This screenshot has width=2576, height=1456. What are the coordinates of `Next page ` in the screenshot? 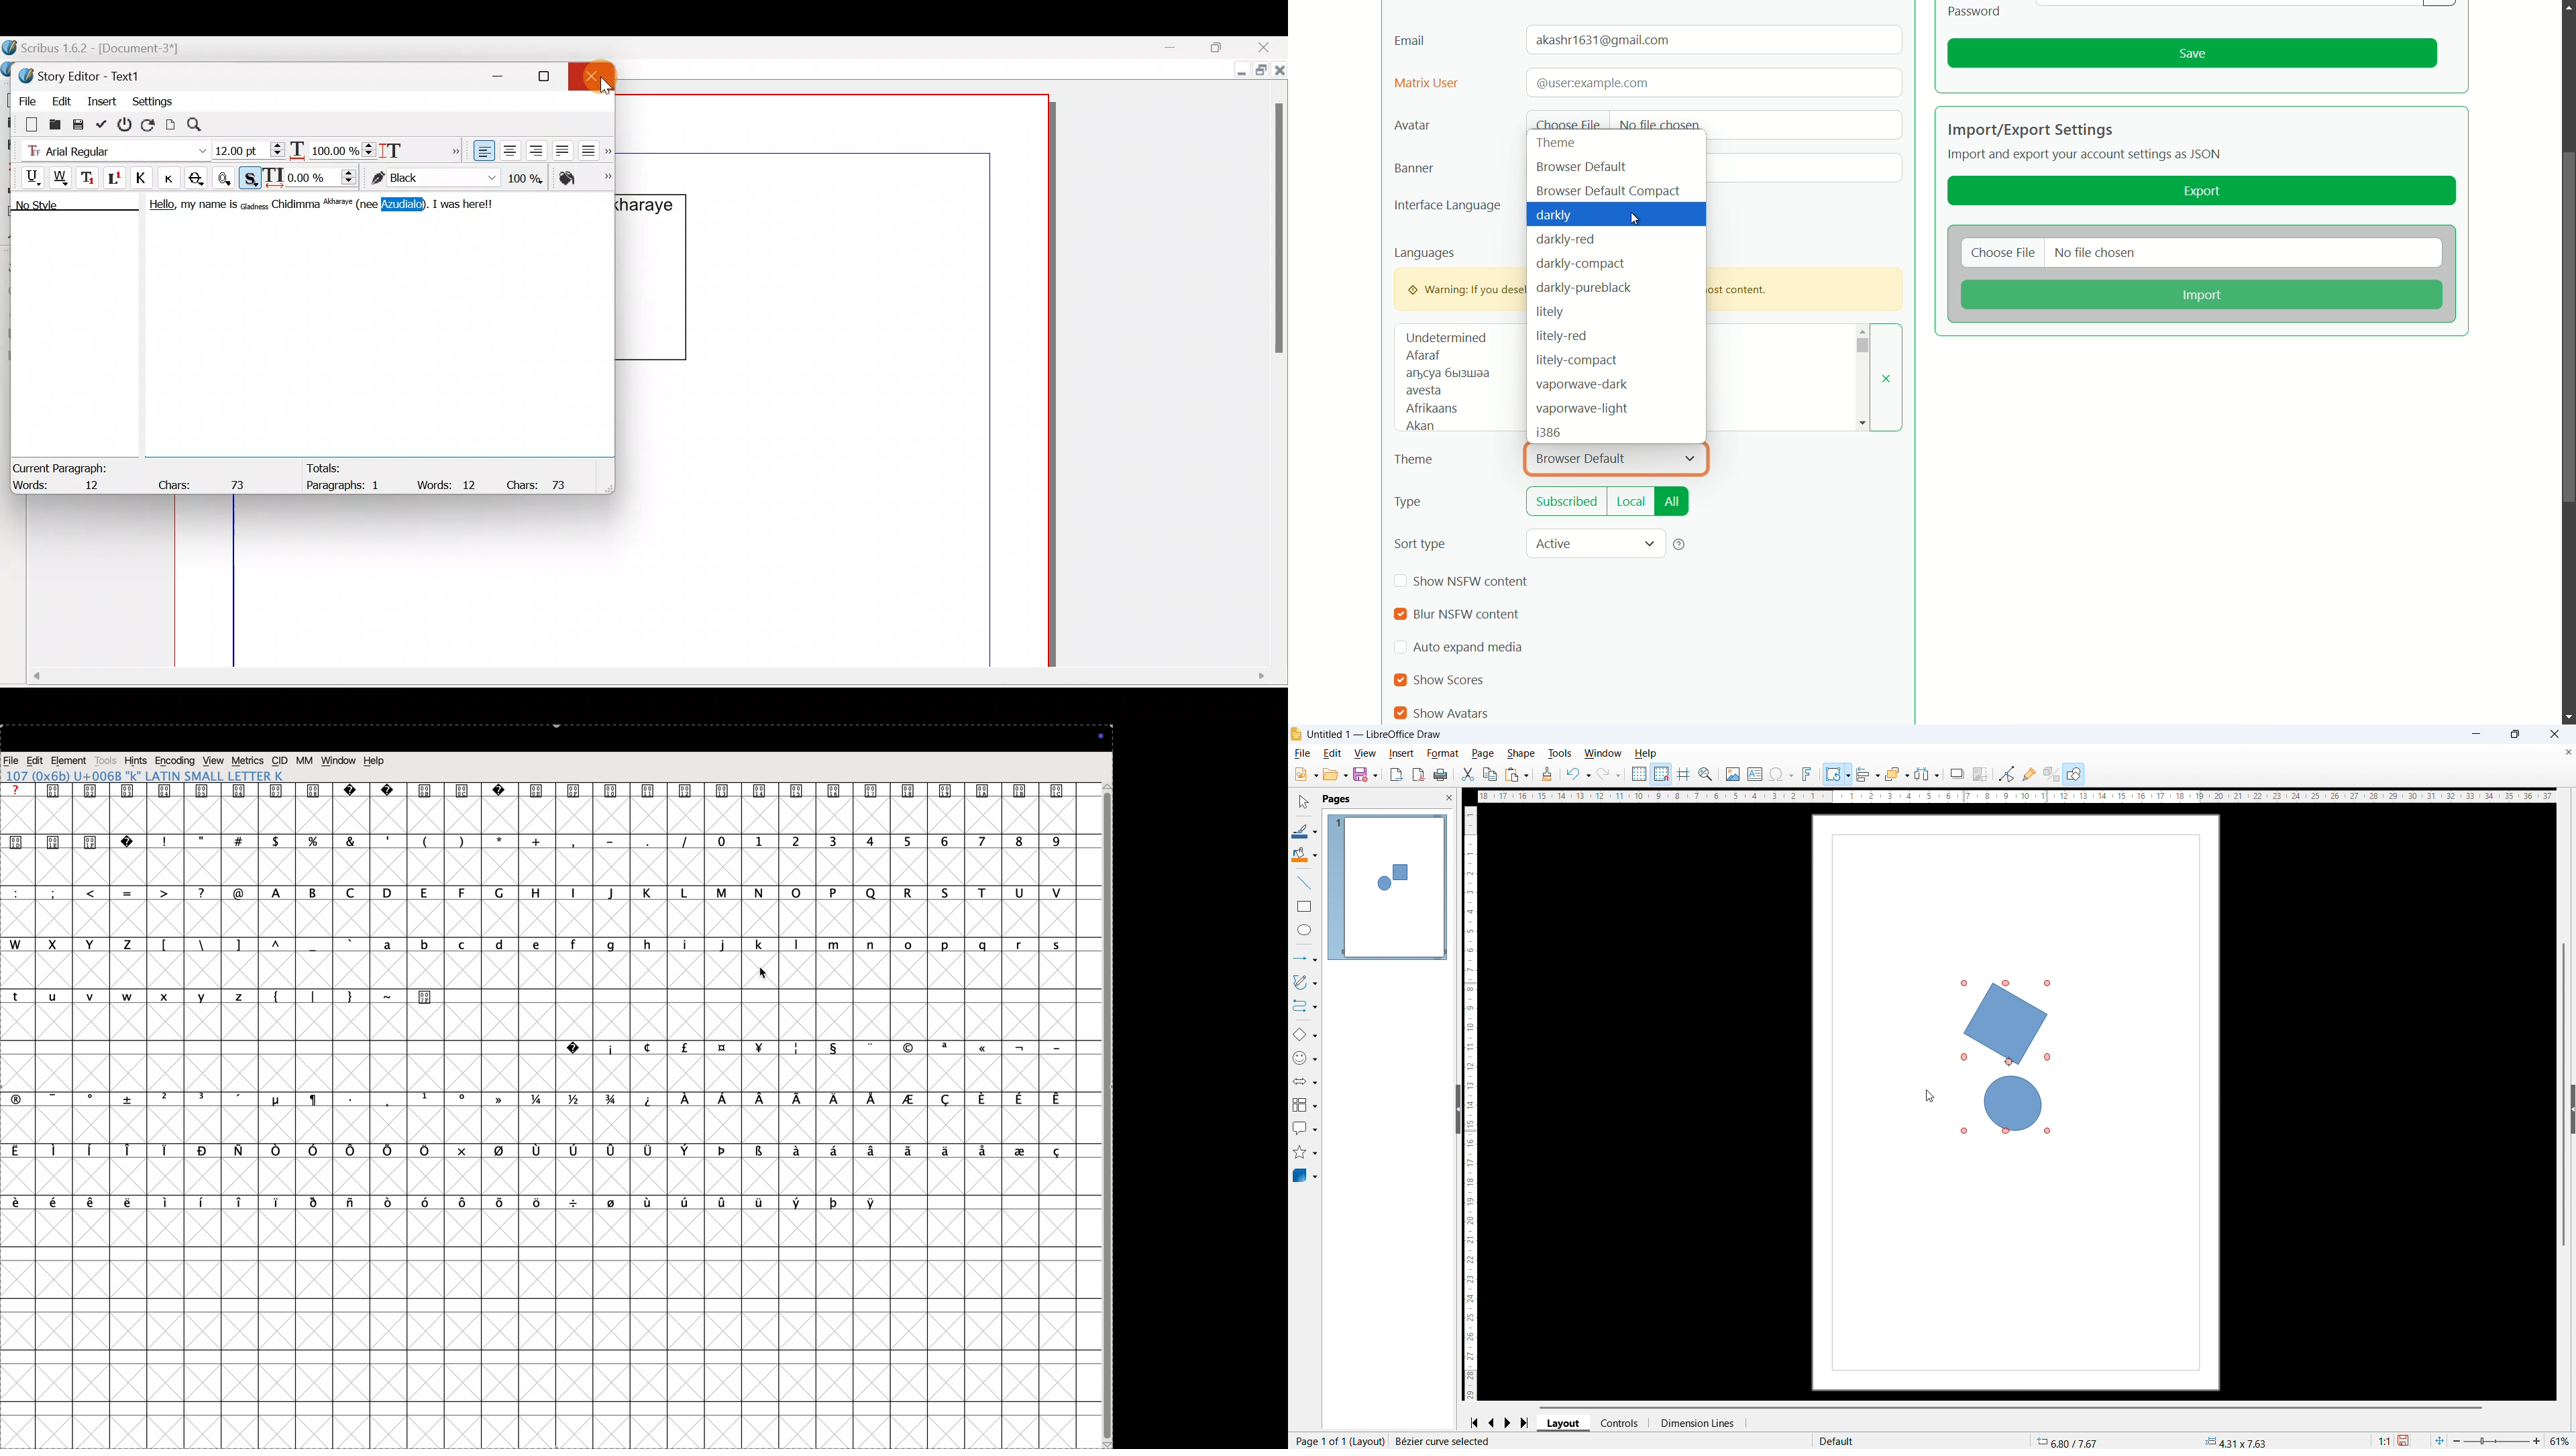 It's located at (1509, 1423).